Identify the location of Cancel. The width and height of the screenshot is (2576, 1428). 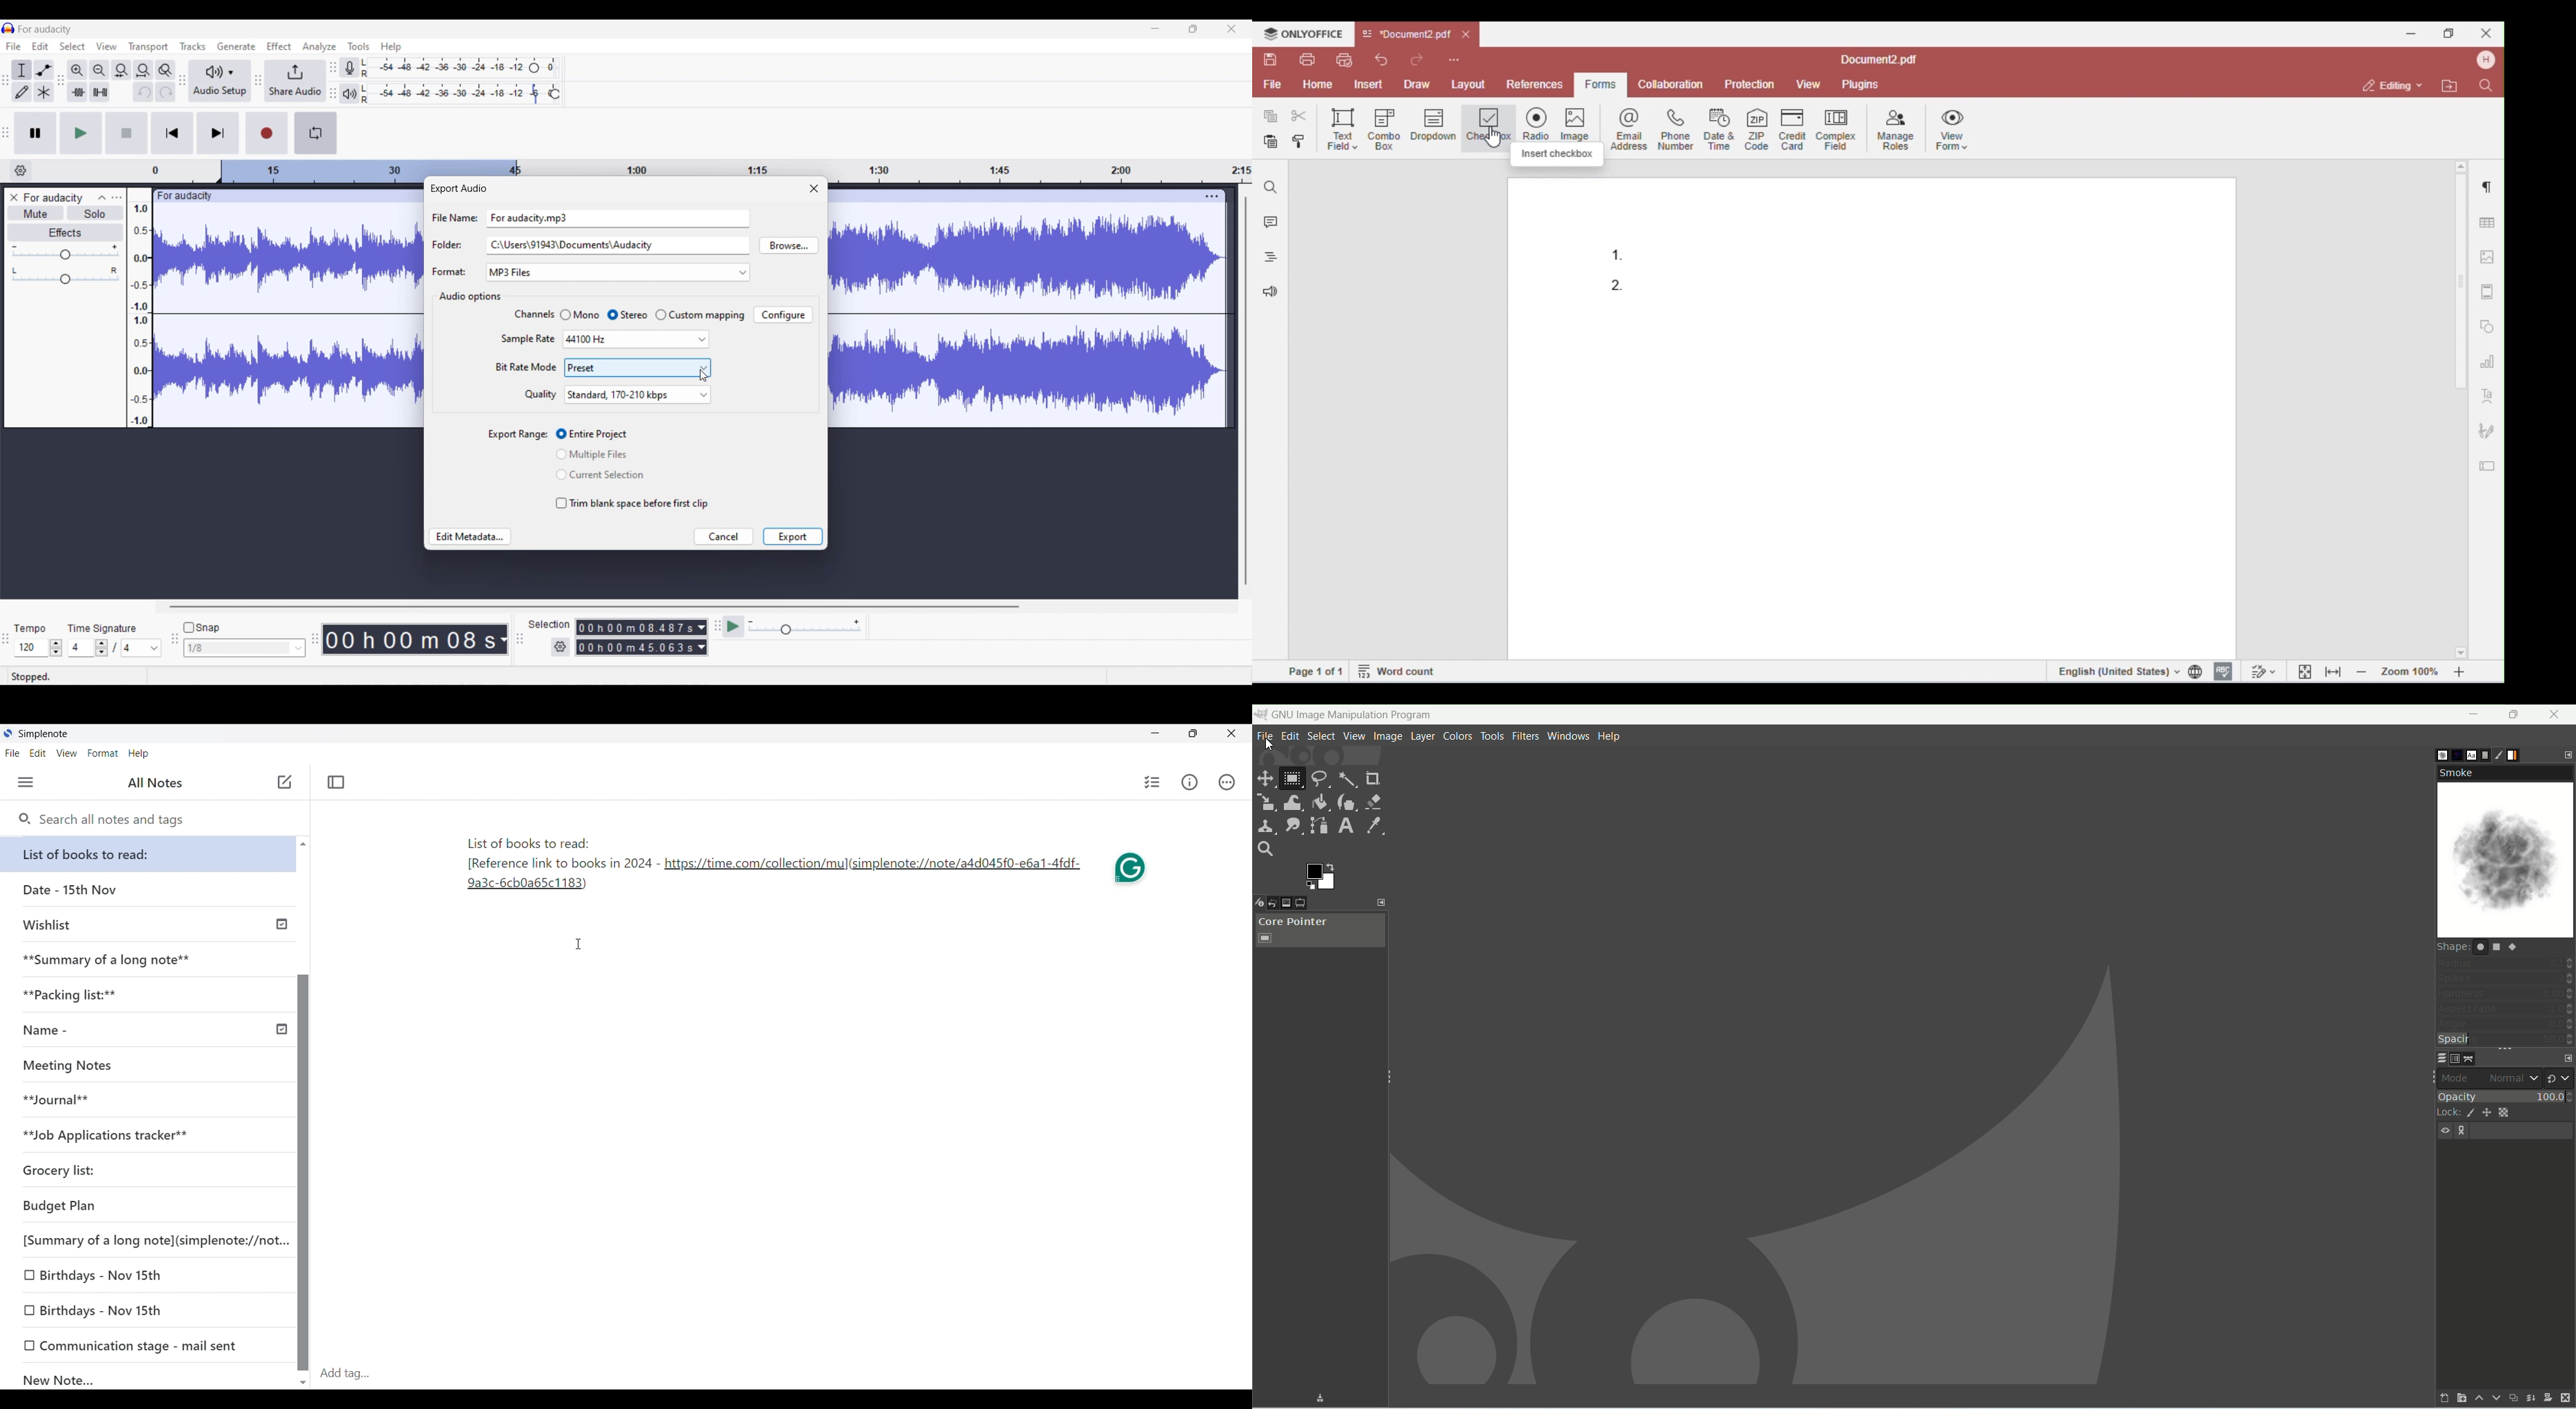
(725, 536).